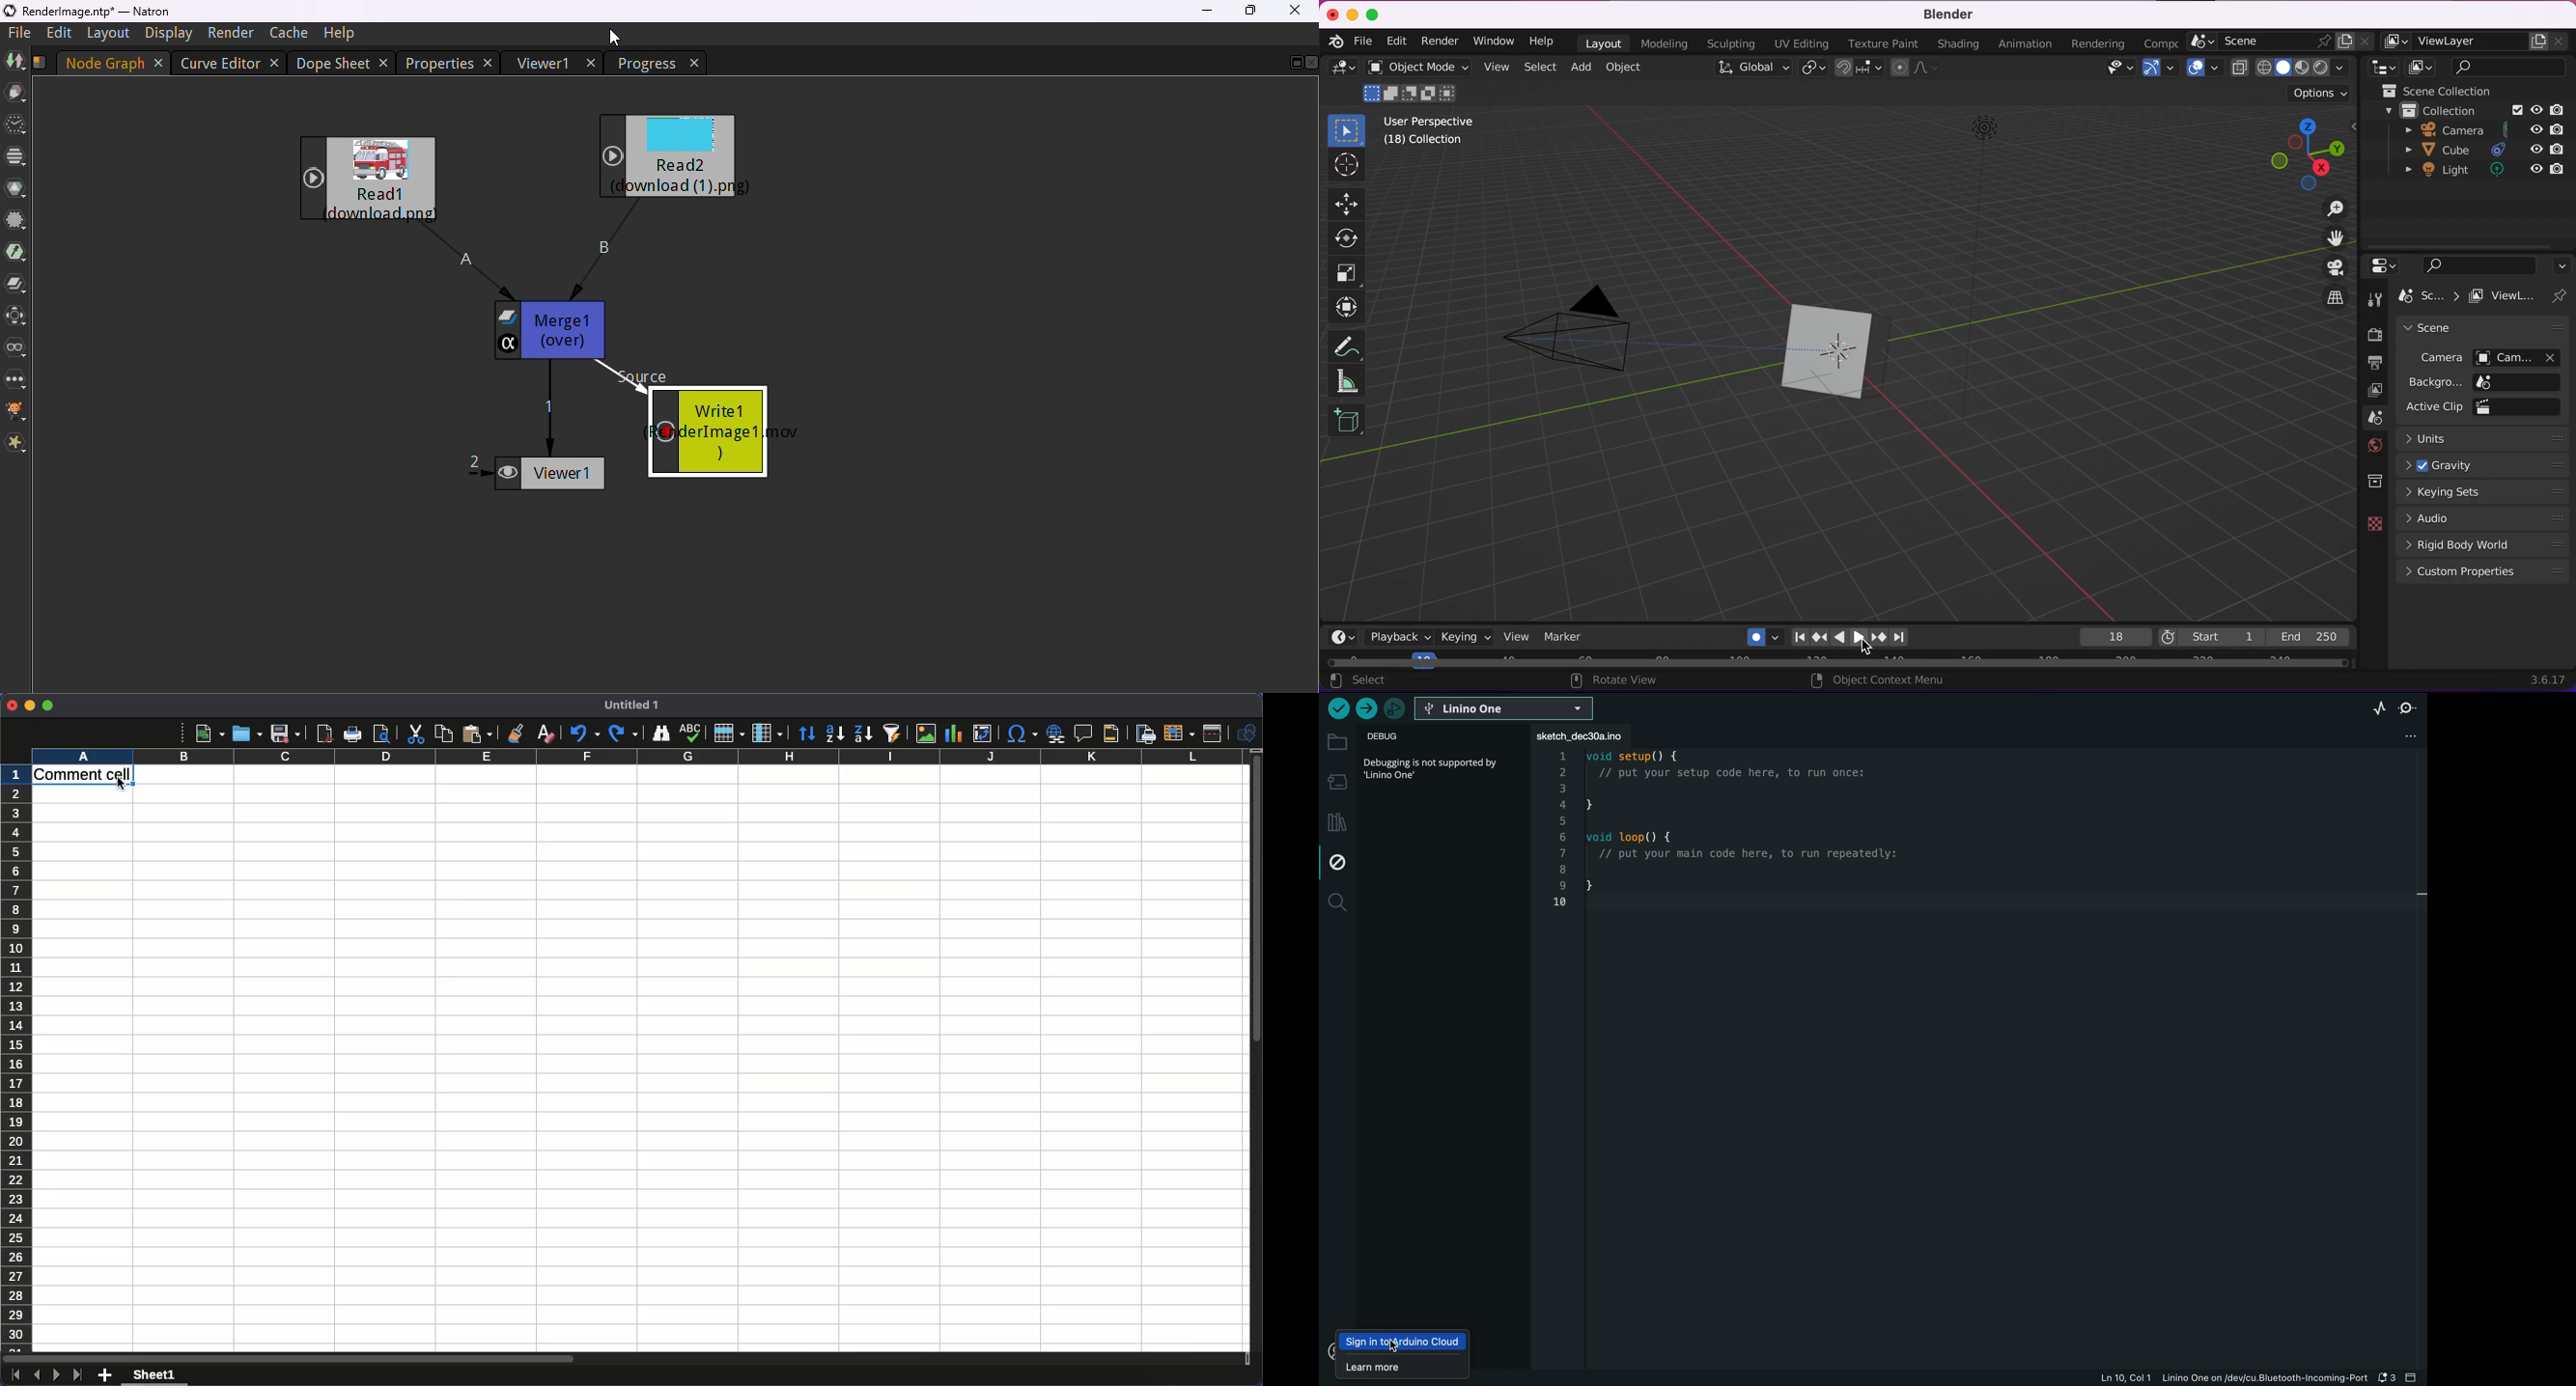 The image size is (2576, 1400). Describe the element at coordinates (2115, 637) in the screenshot. I see `current frame` at that location.